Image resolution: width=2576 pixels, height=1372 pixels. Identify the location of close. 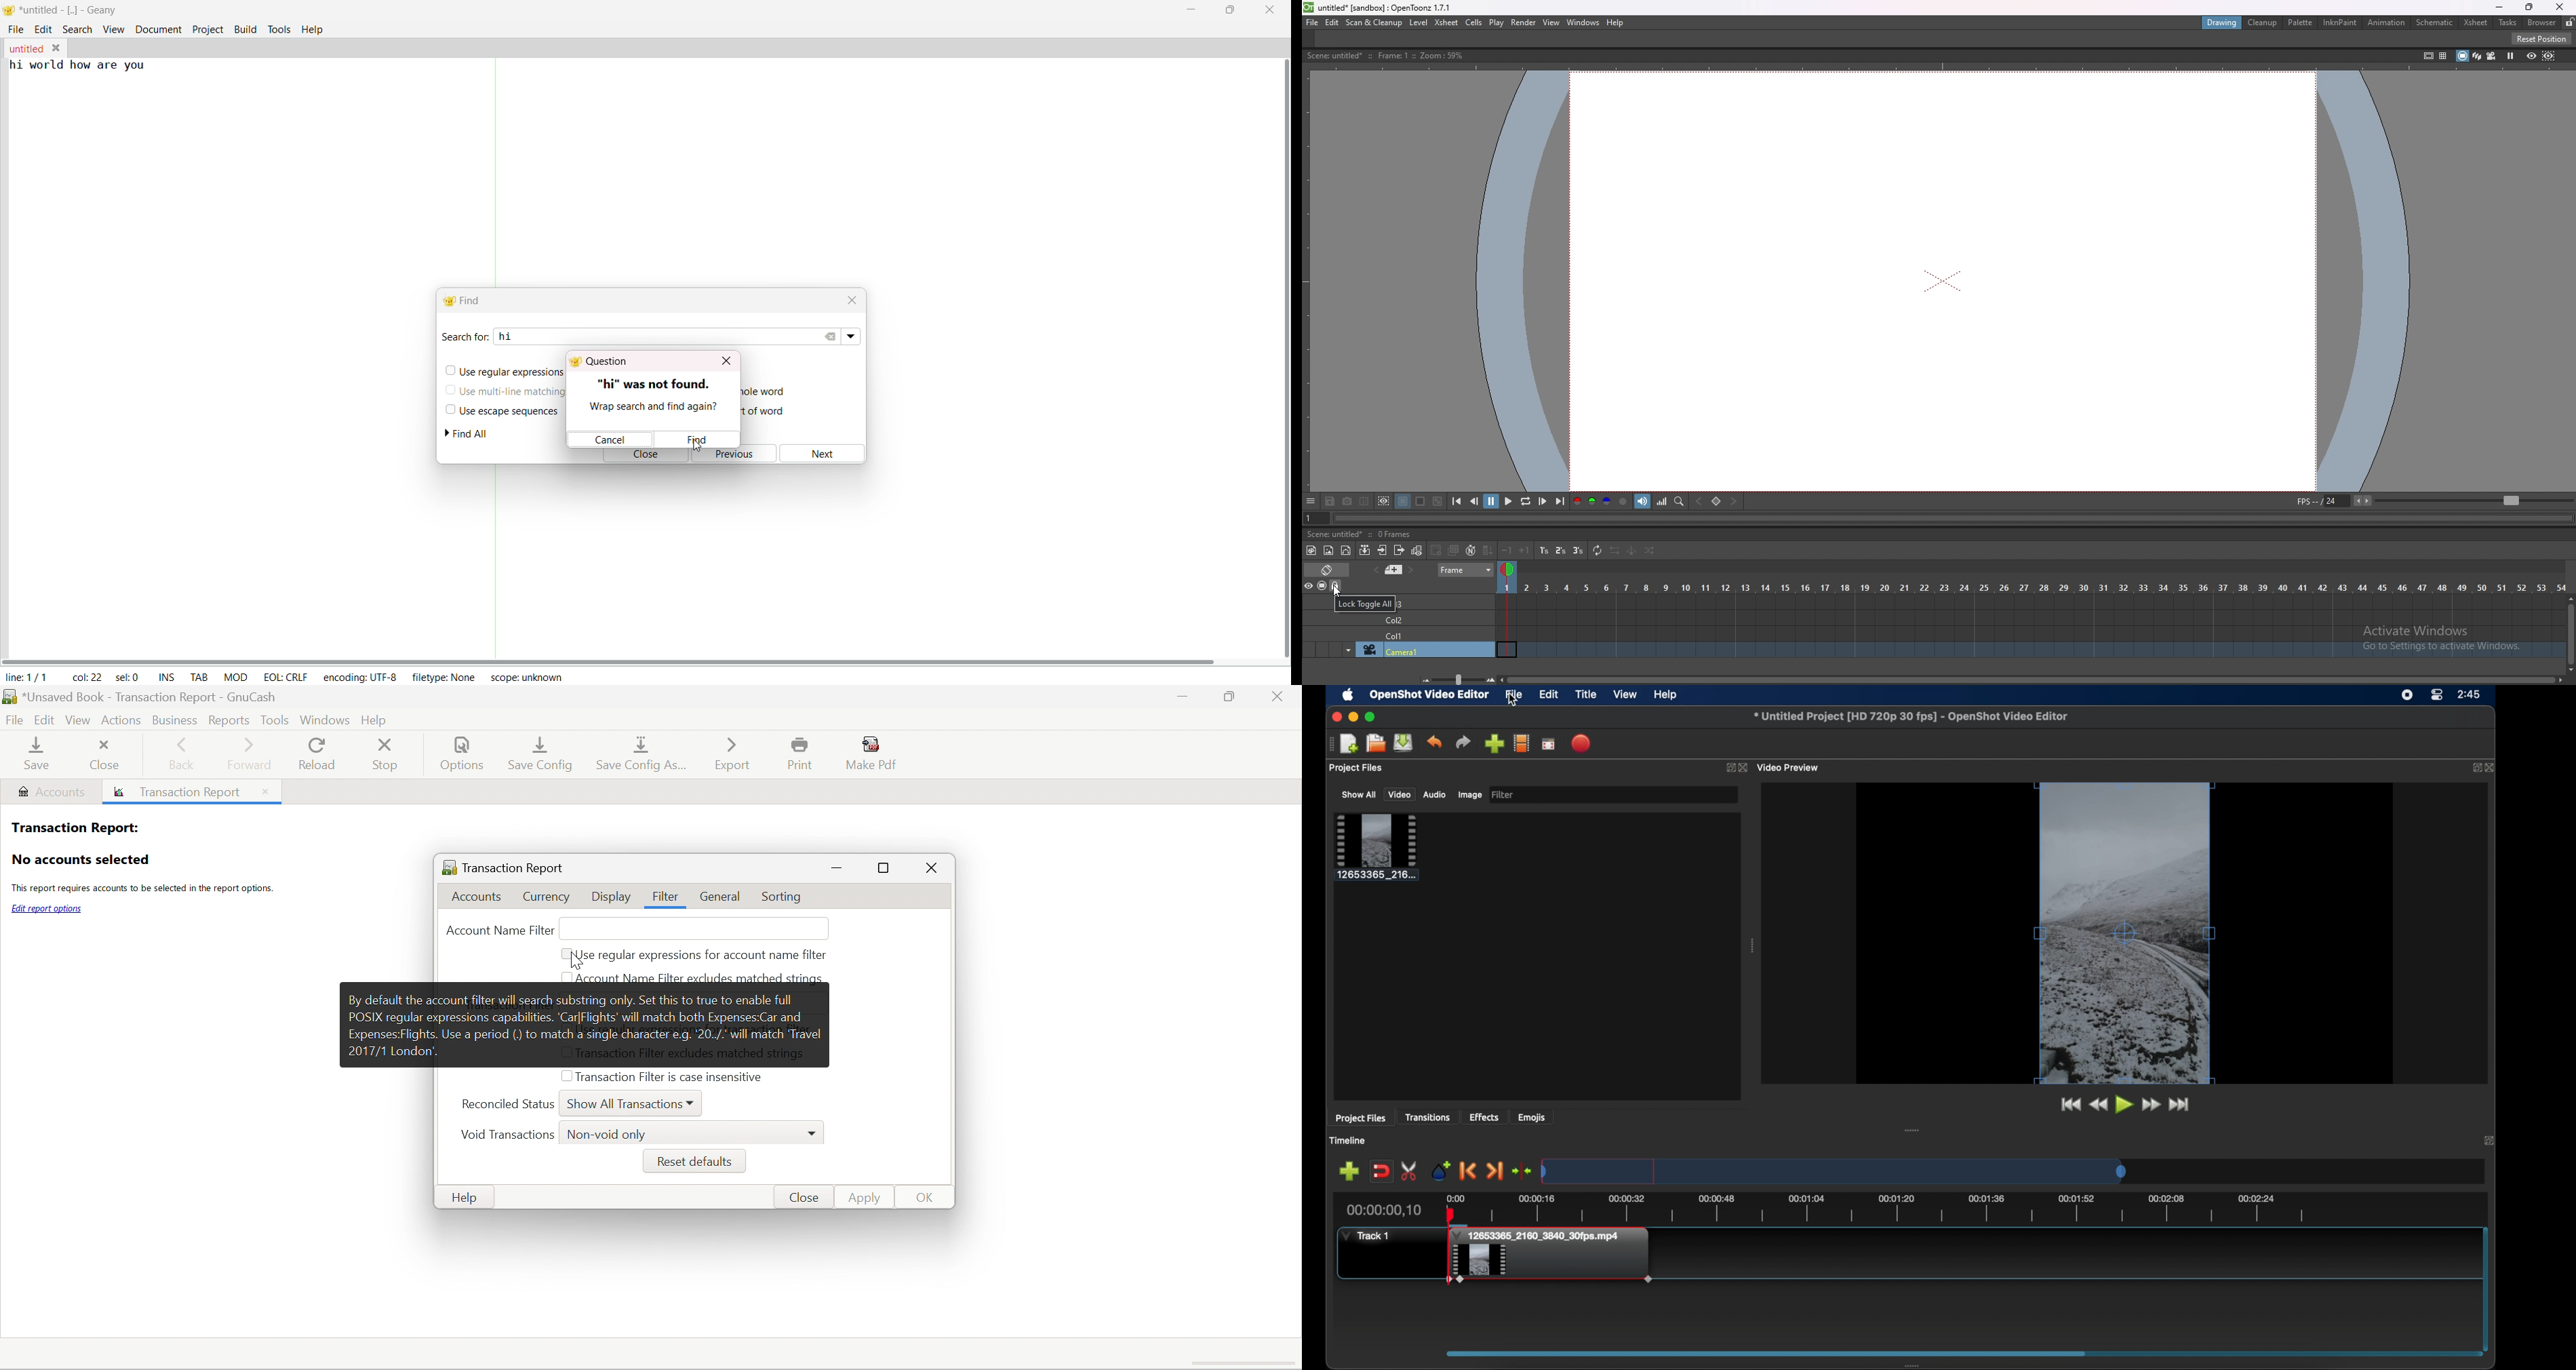
(639, 459).